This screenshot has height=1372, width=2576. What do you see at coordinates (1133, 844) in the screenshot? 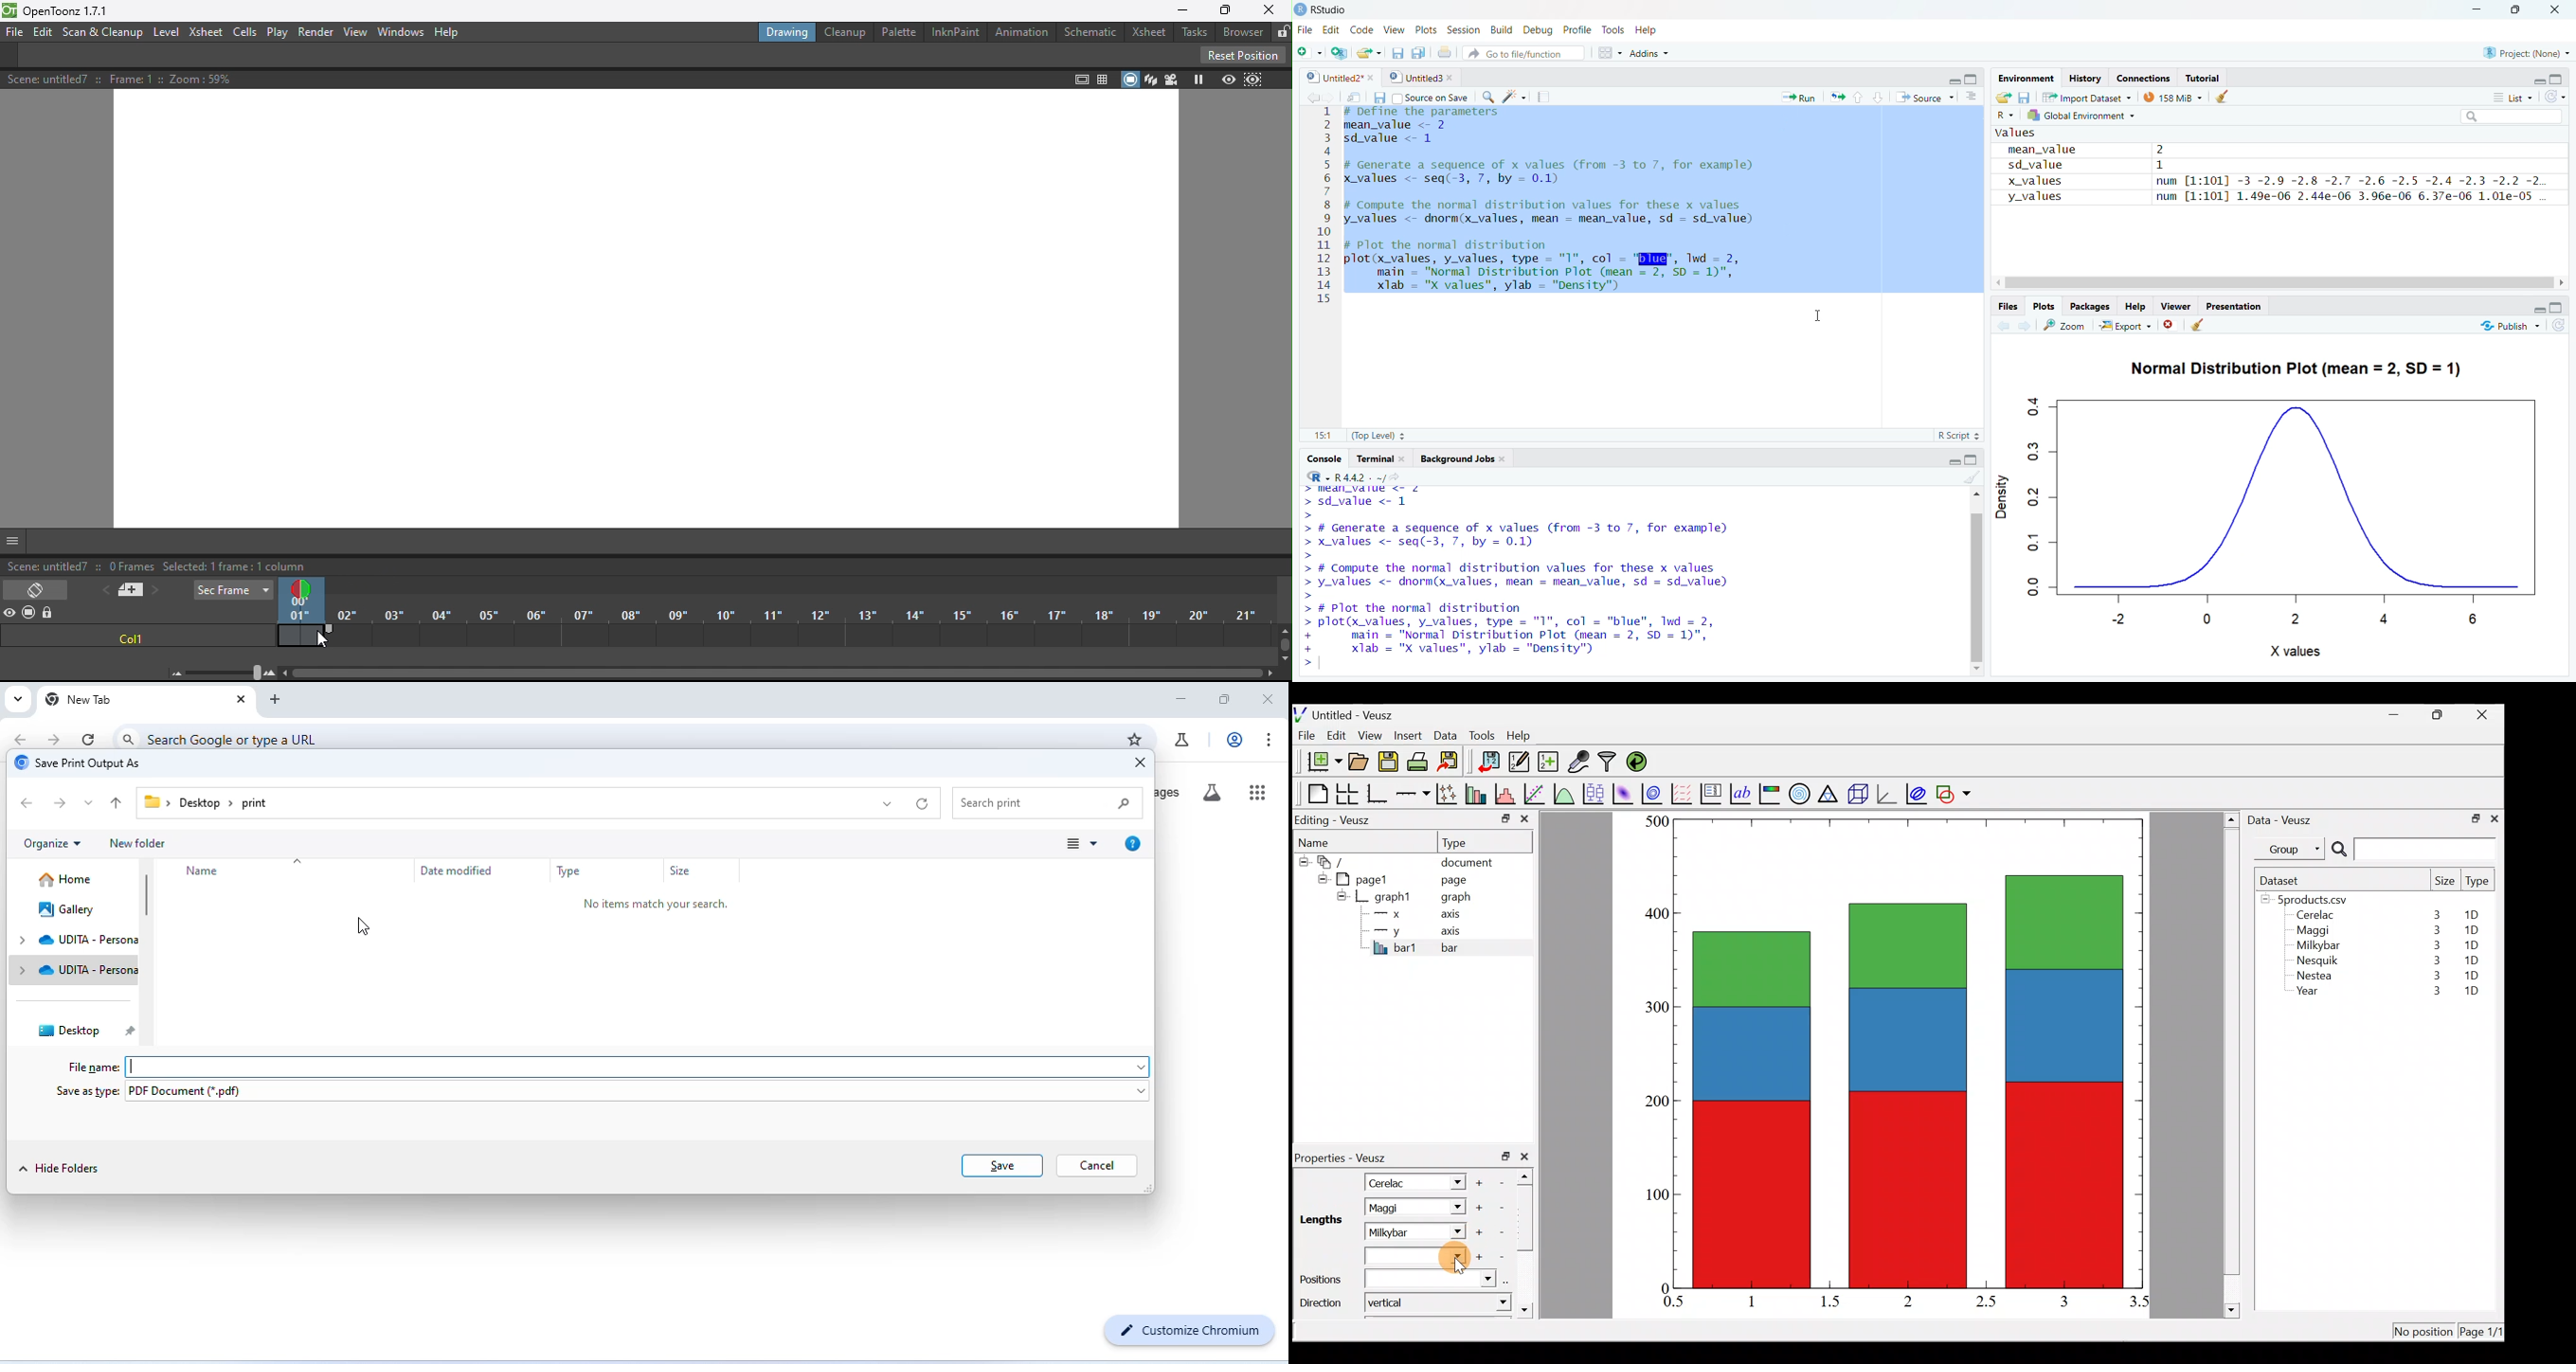
I see `get help` at bounding box center [1133, 844].